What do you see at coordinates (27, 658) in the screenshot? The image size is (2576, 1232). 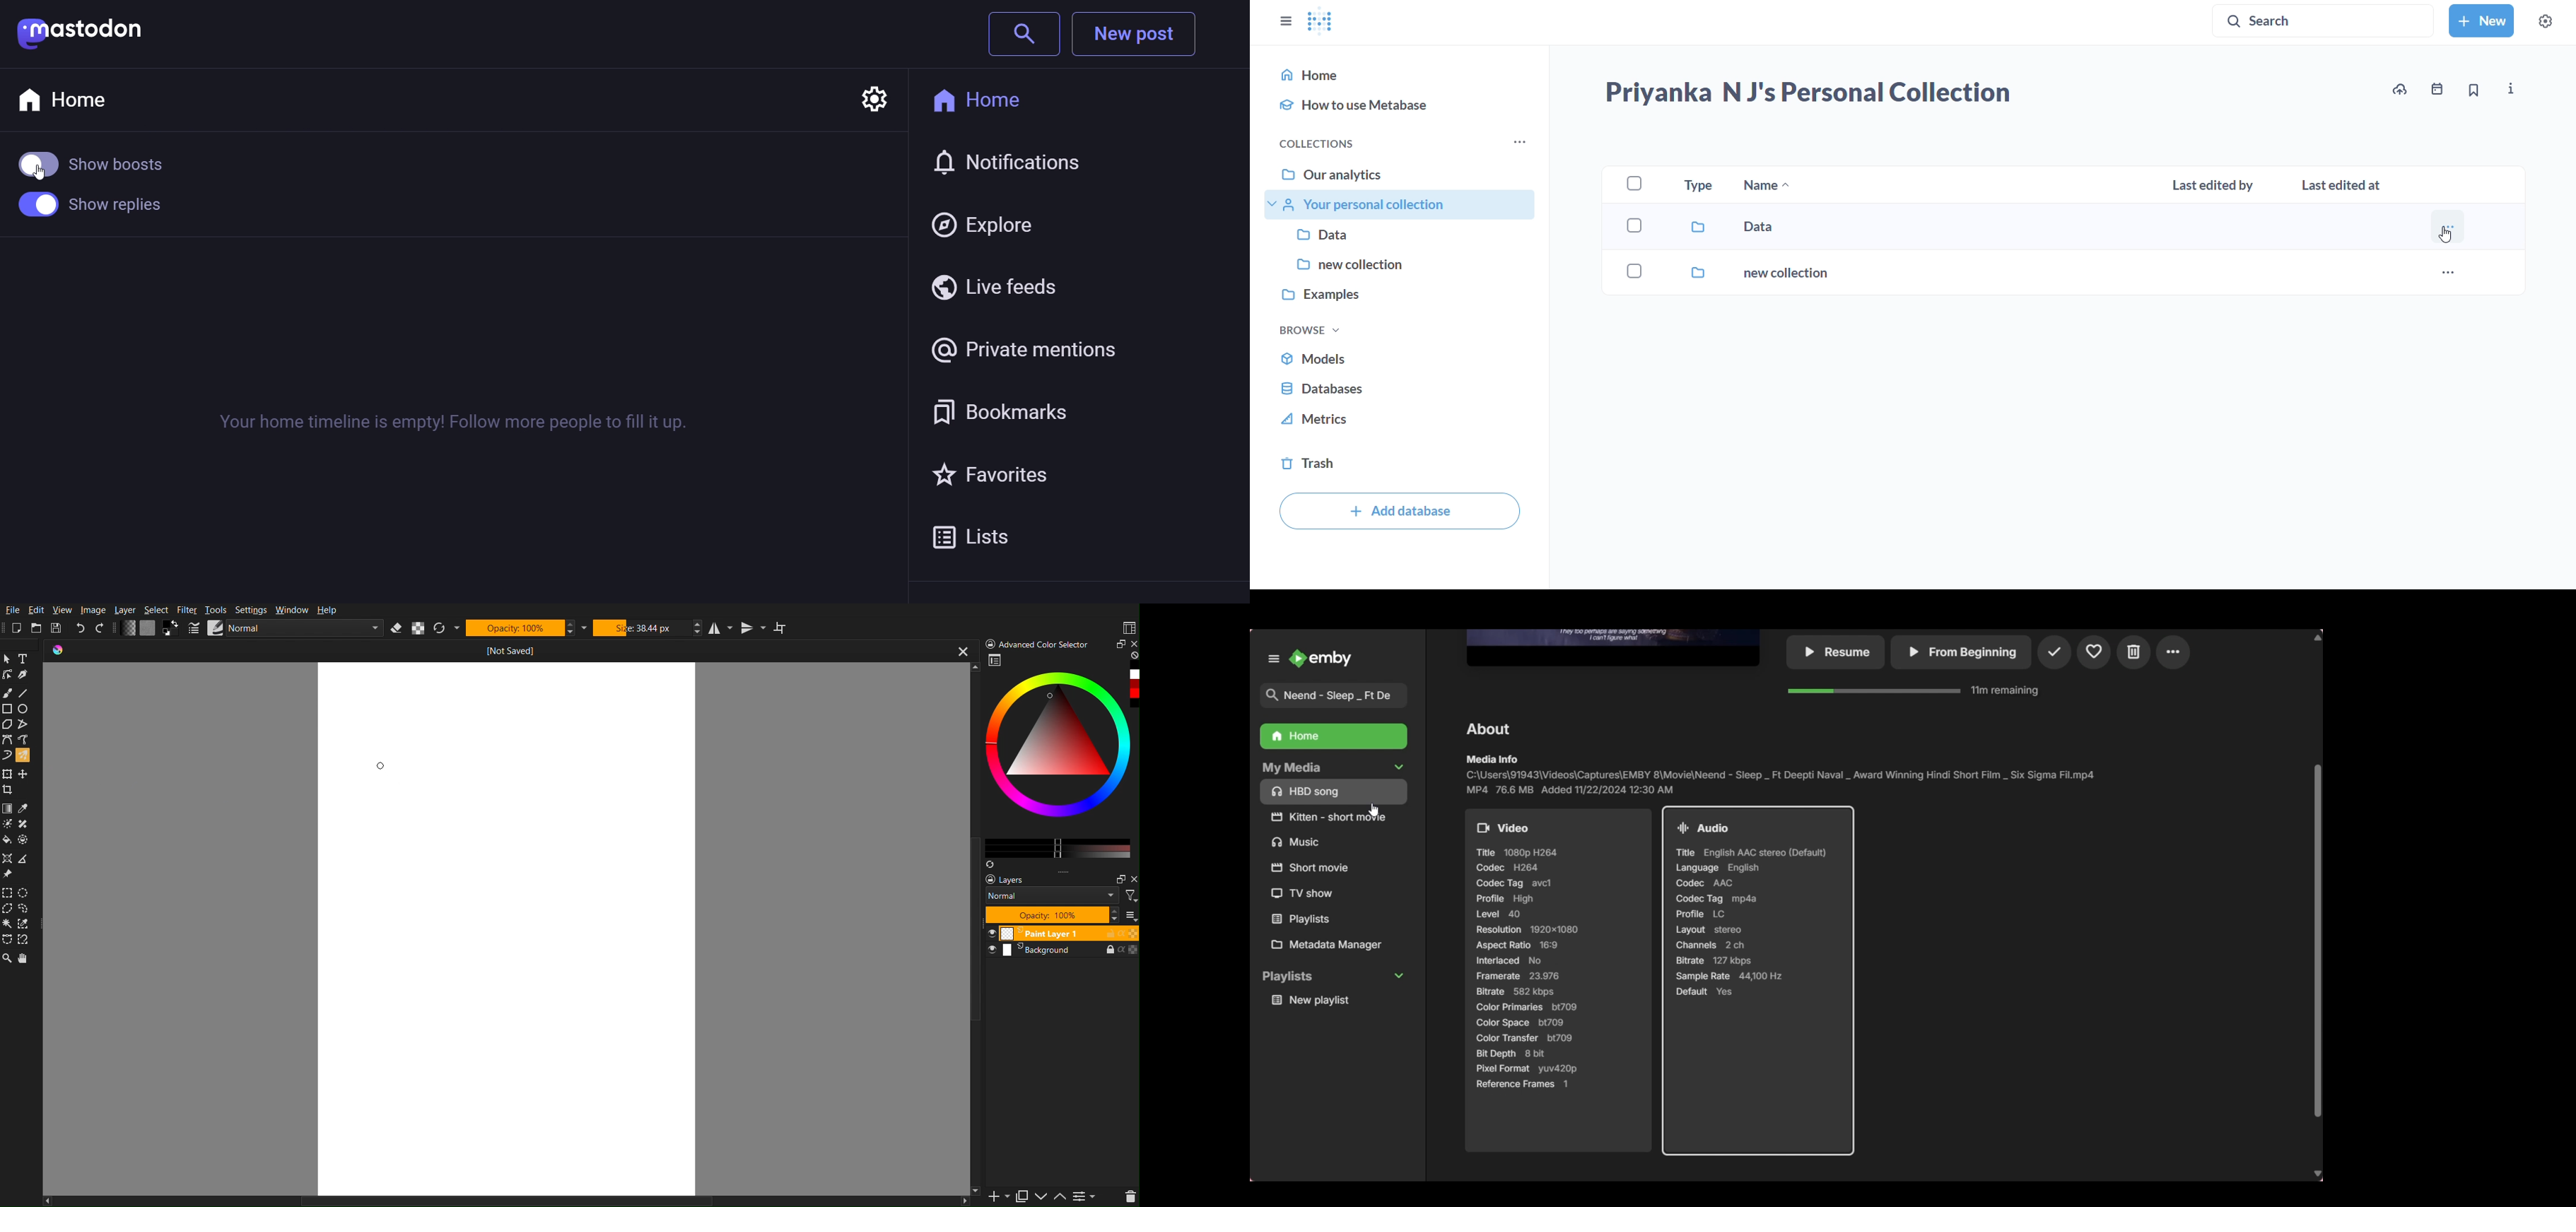 I see `Text` at bounding box center [27, 658].